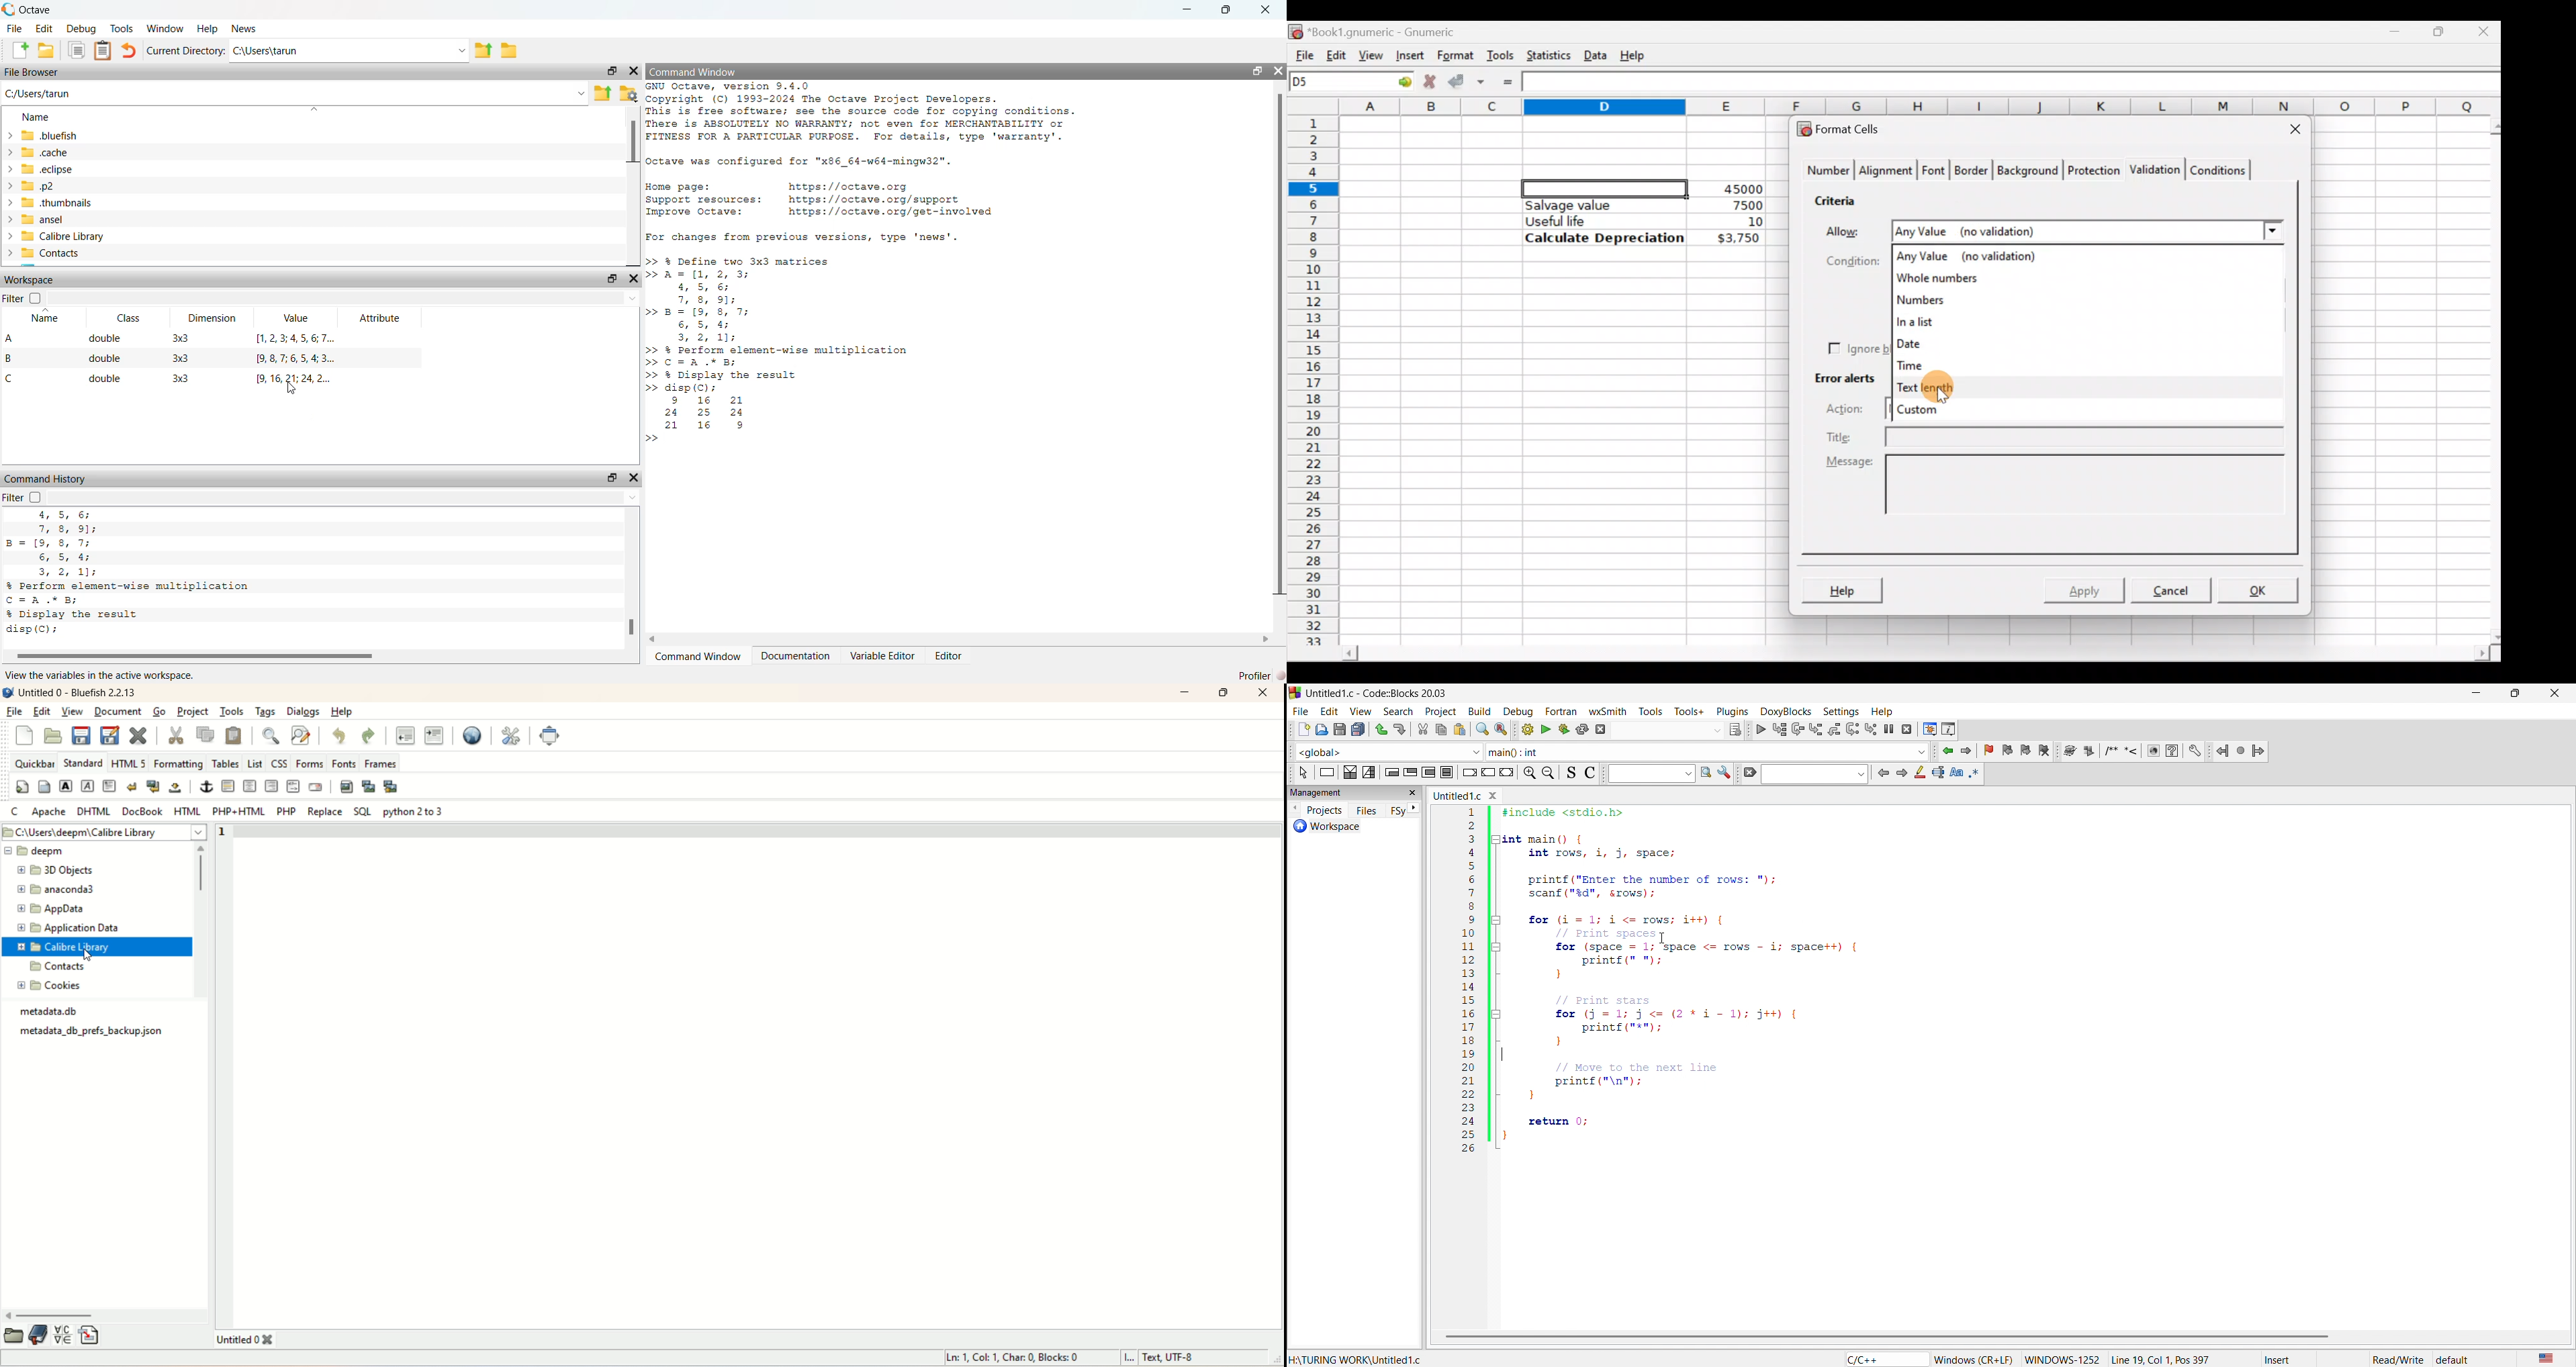 The height and width of the screenshot is (1372, 2576). Describe the element at coordinates (1348, 773) in the screenshot. I see `decision` at that location.